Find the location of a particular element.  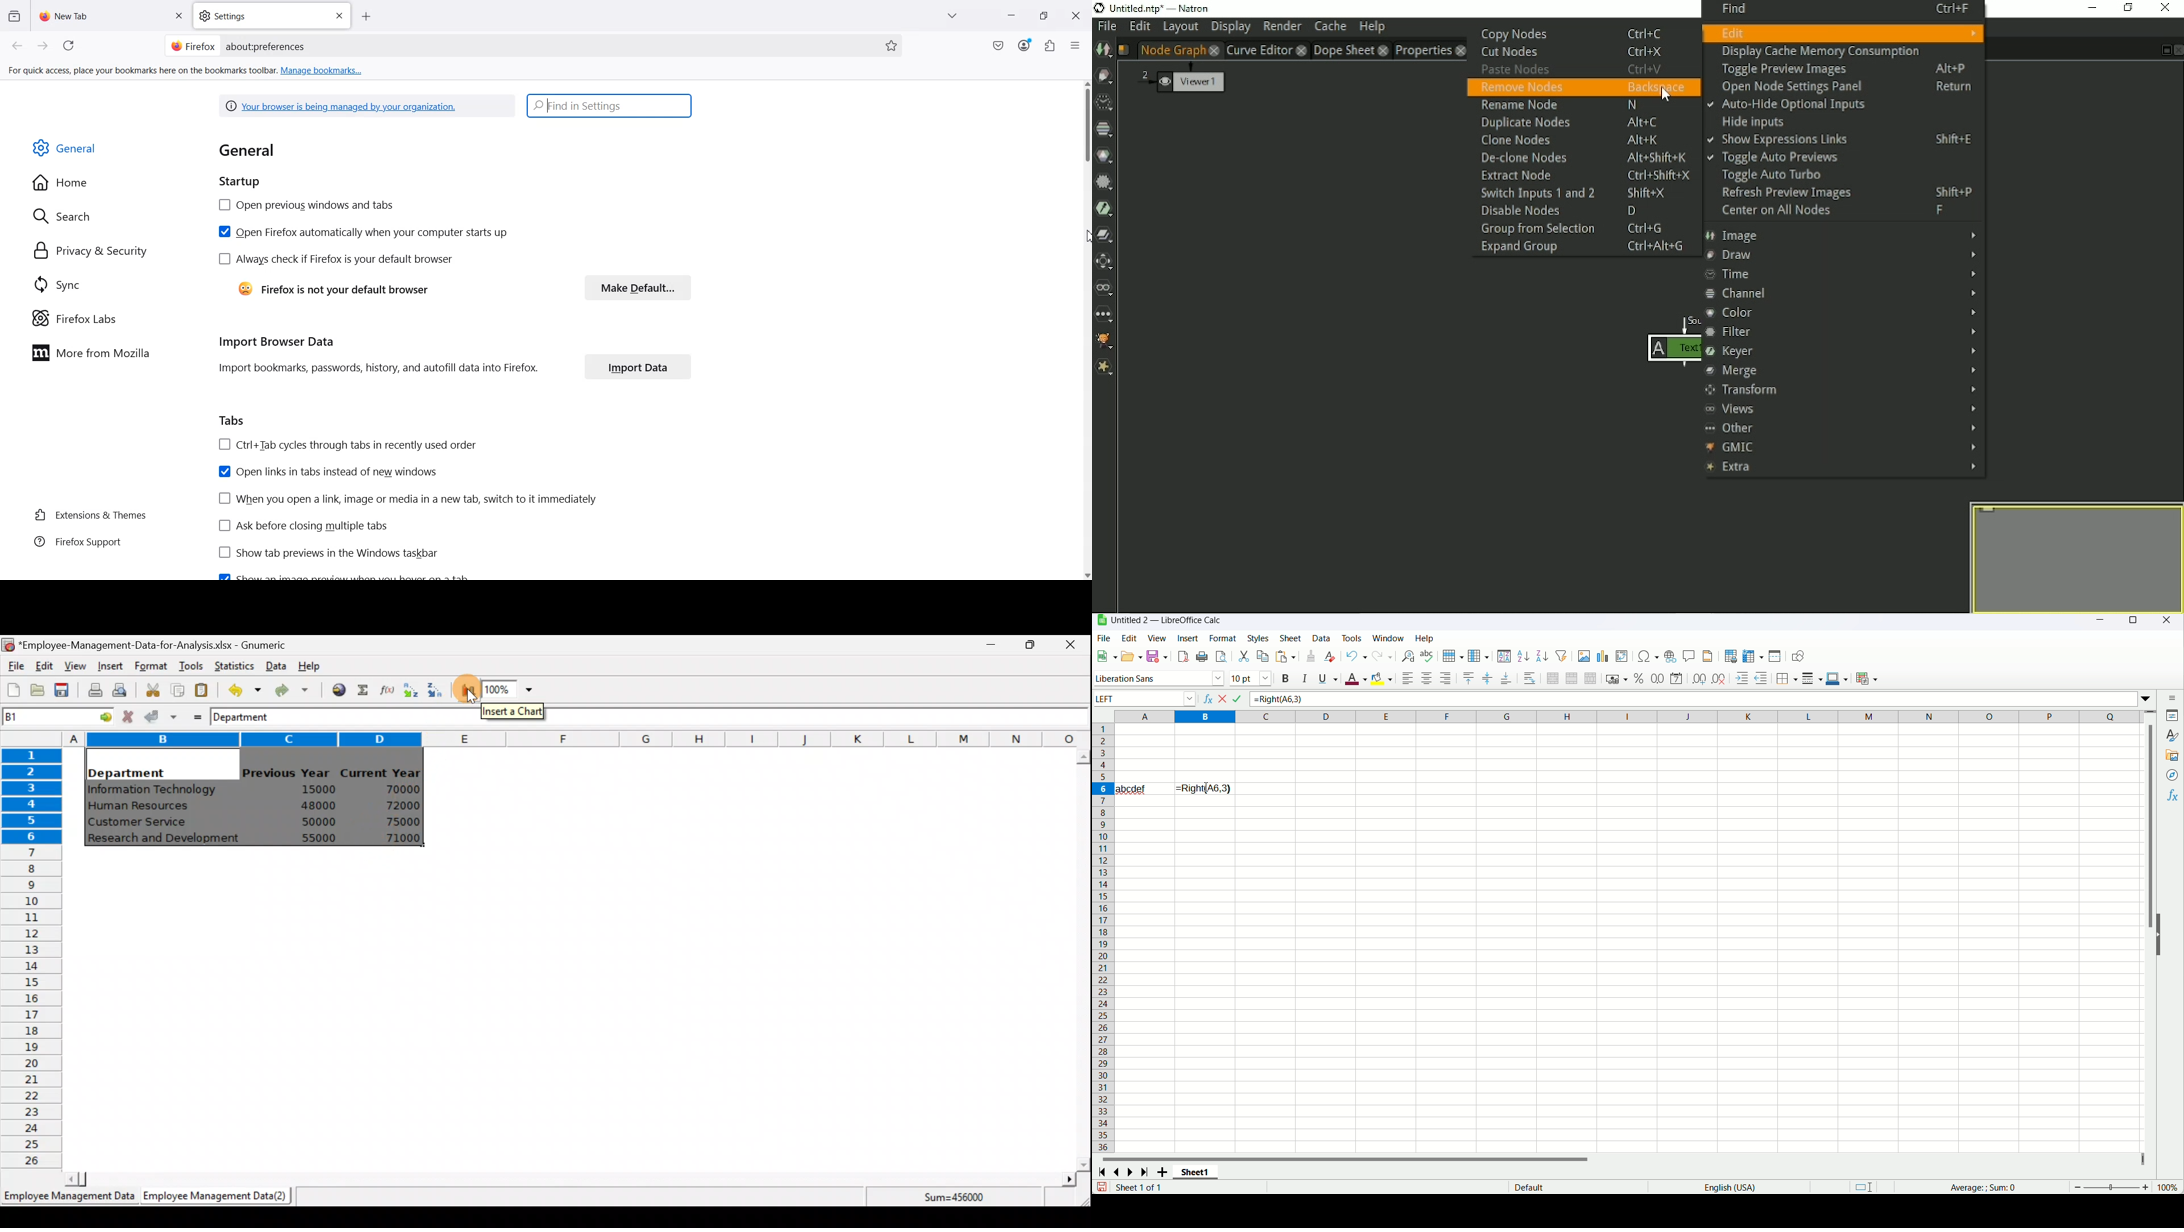

sort is located at coordinates (1505, 657).